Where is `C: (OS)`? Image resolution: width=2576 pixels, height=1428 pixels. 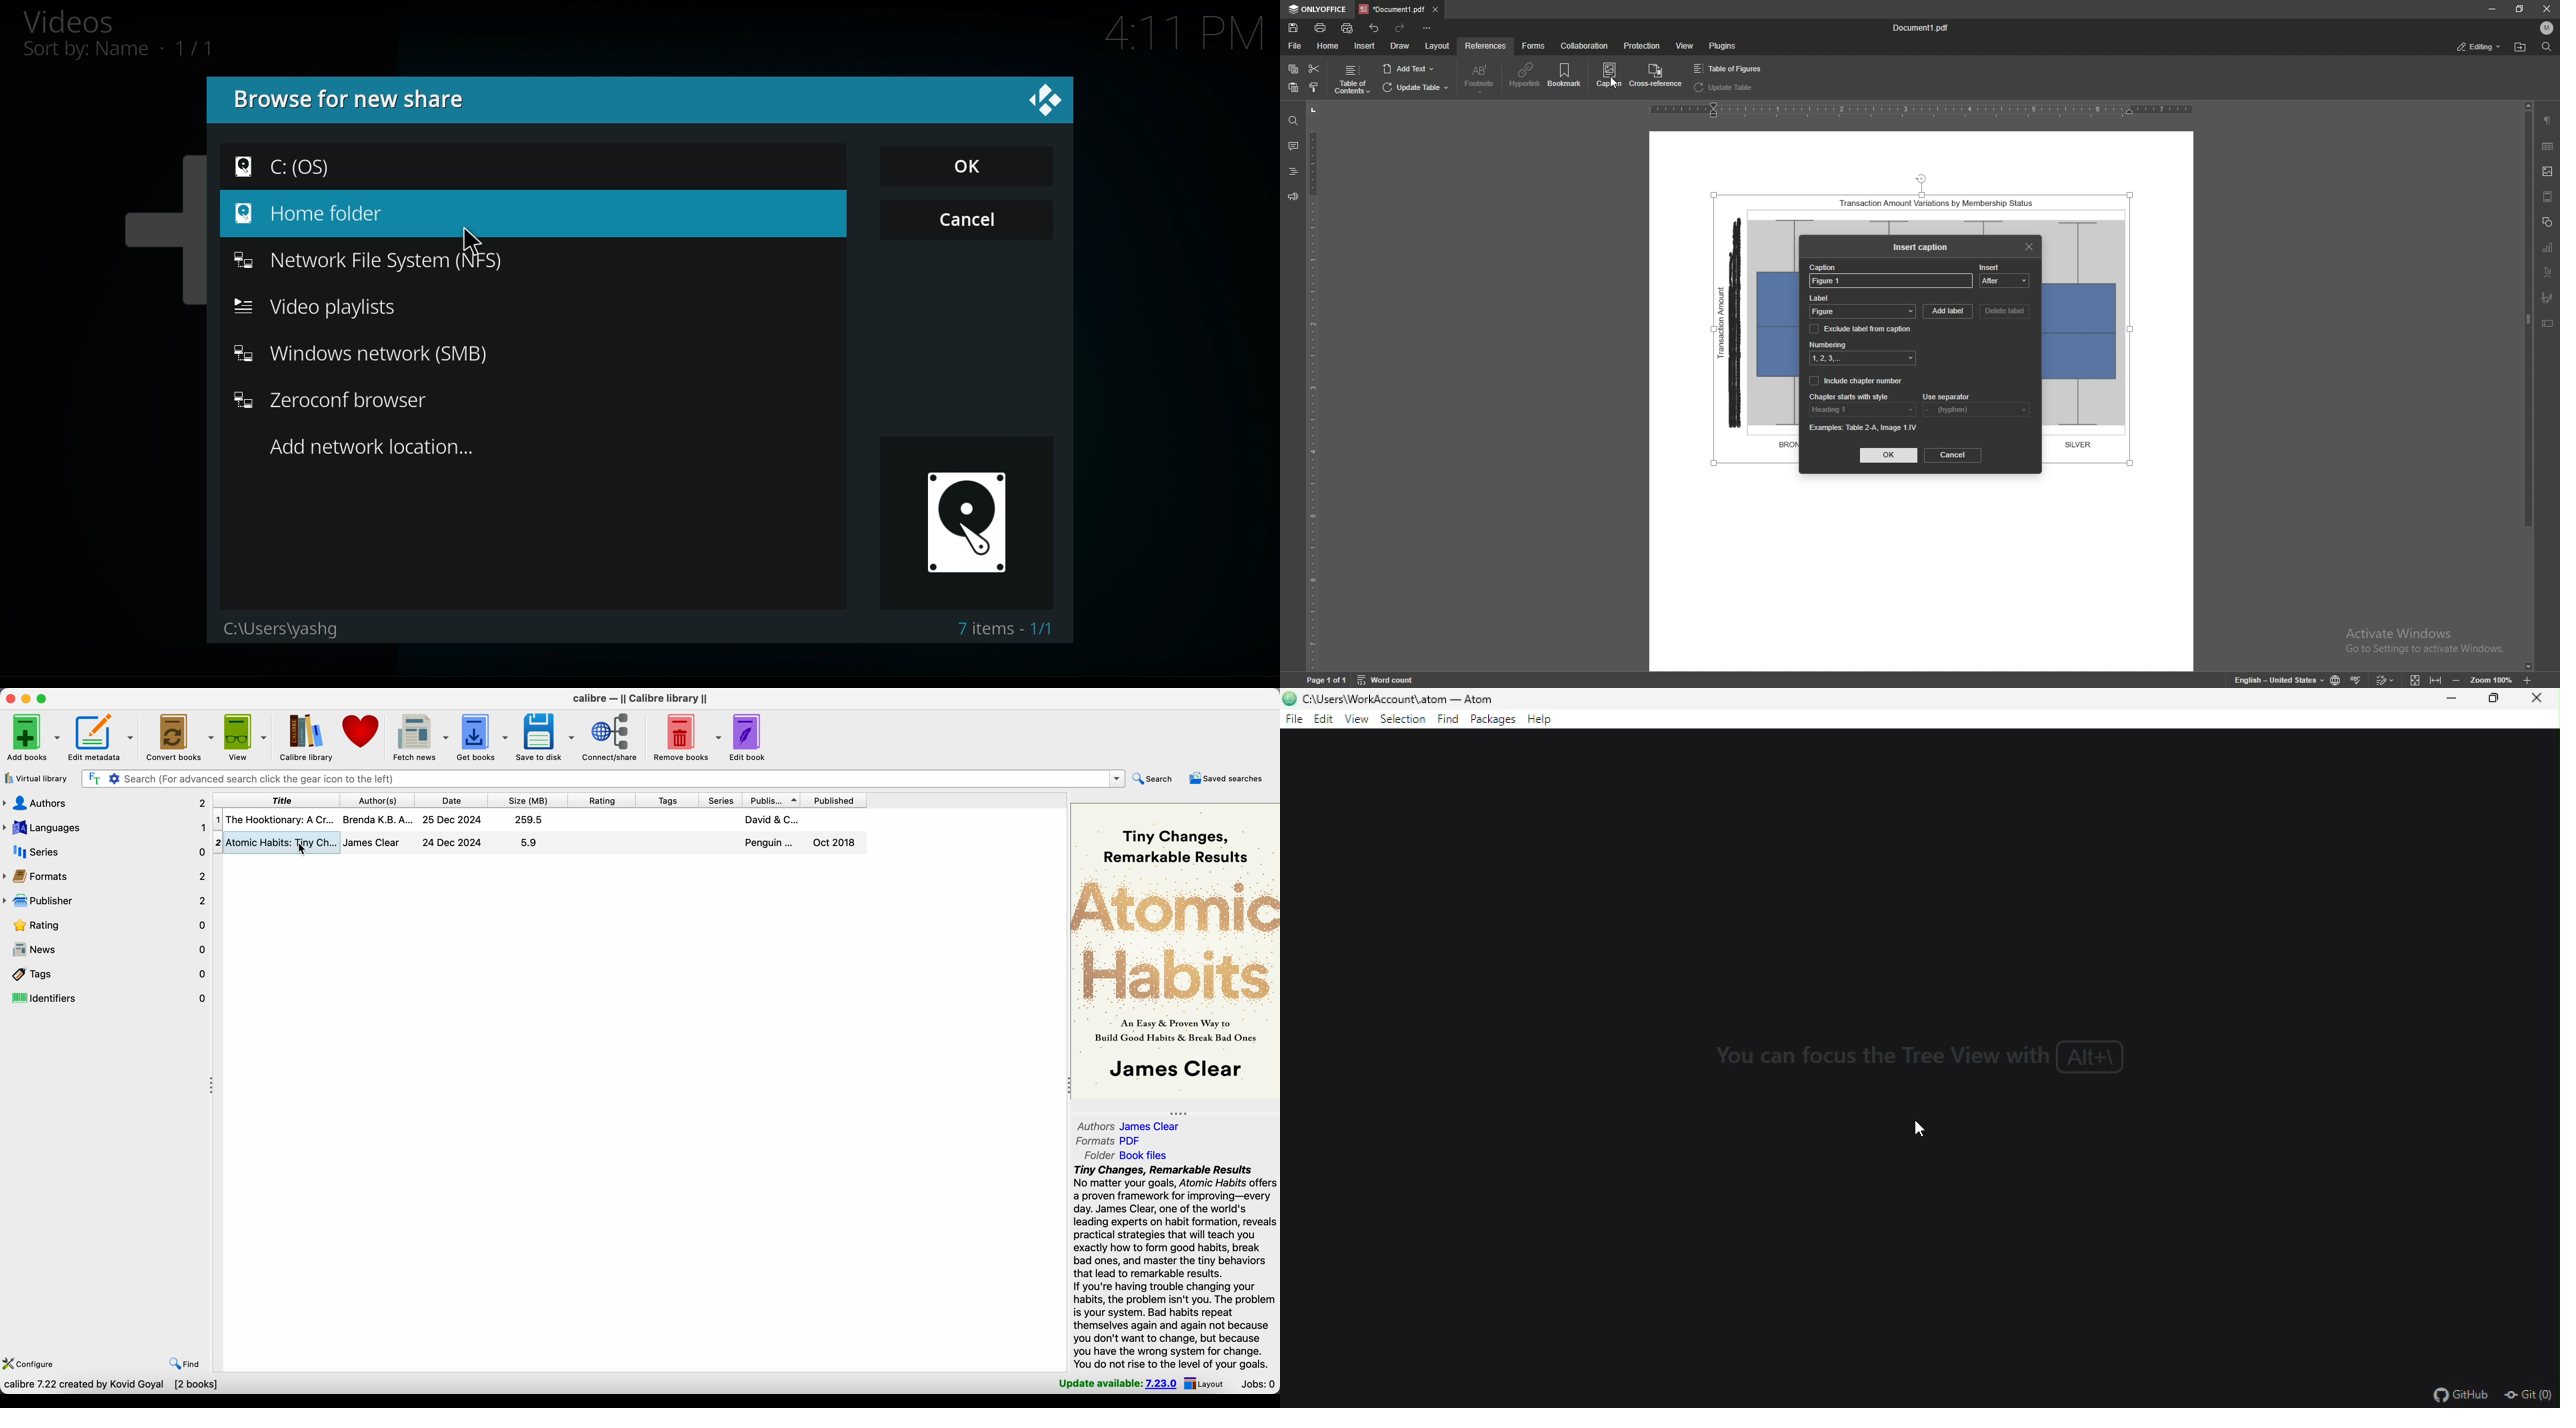
C: (OS) is located at coordinates (287, 165).